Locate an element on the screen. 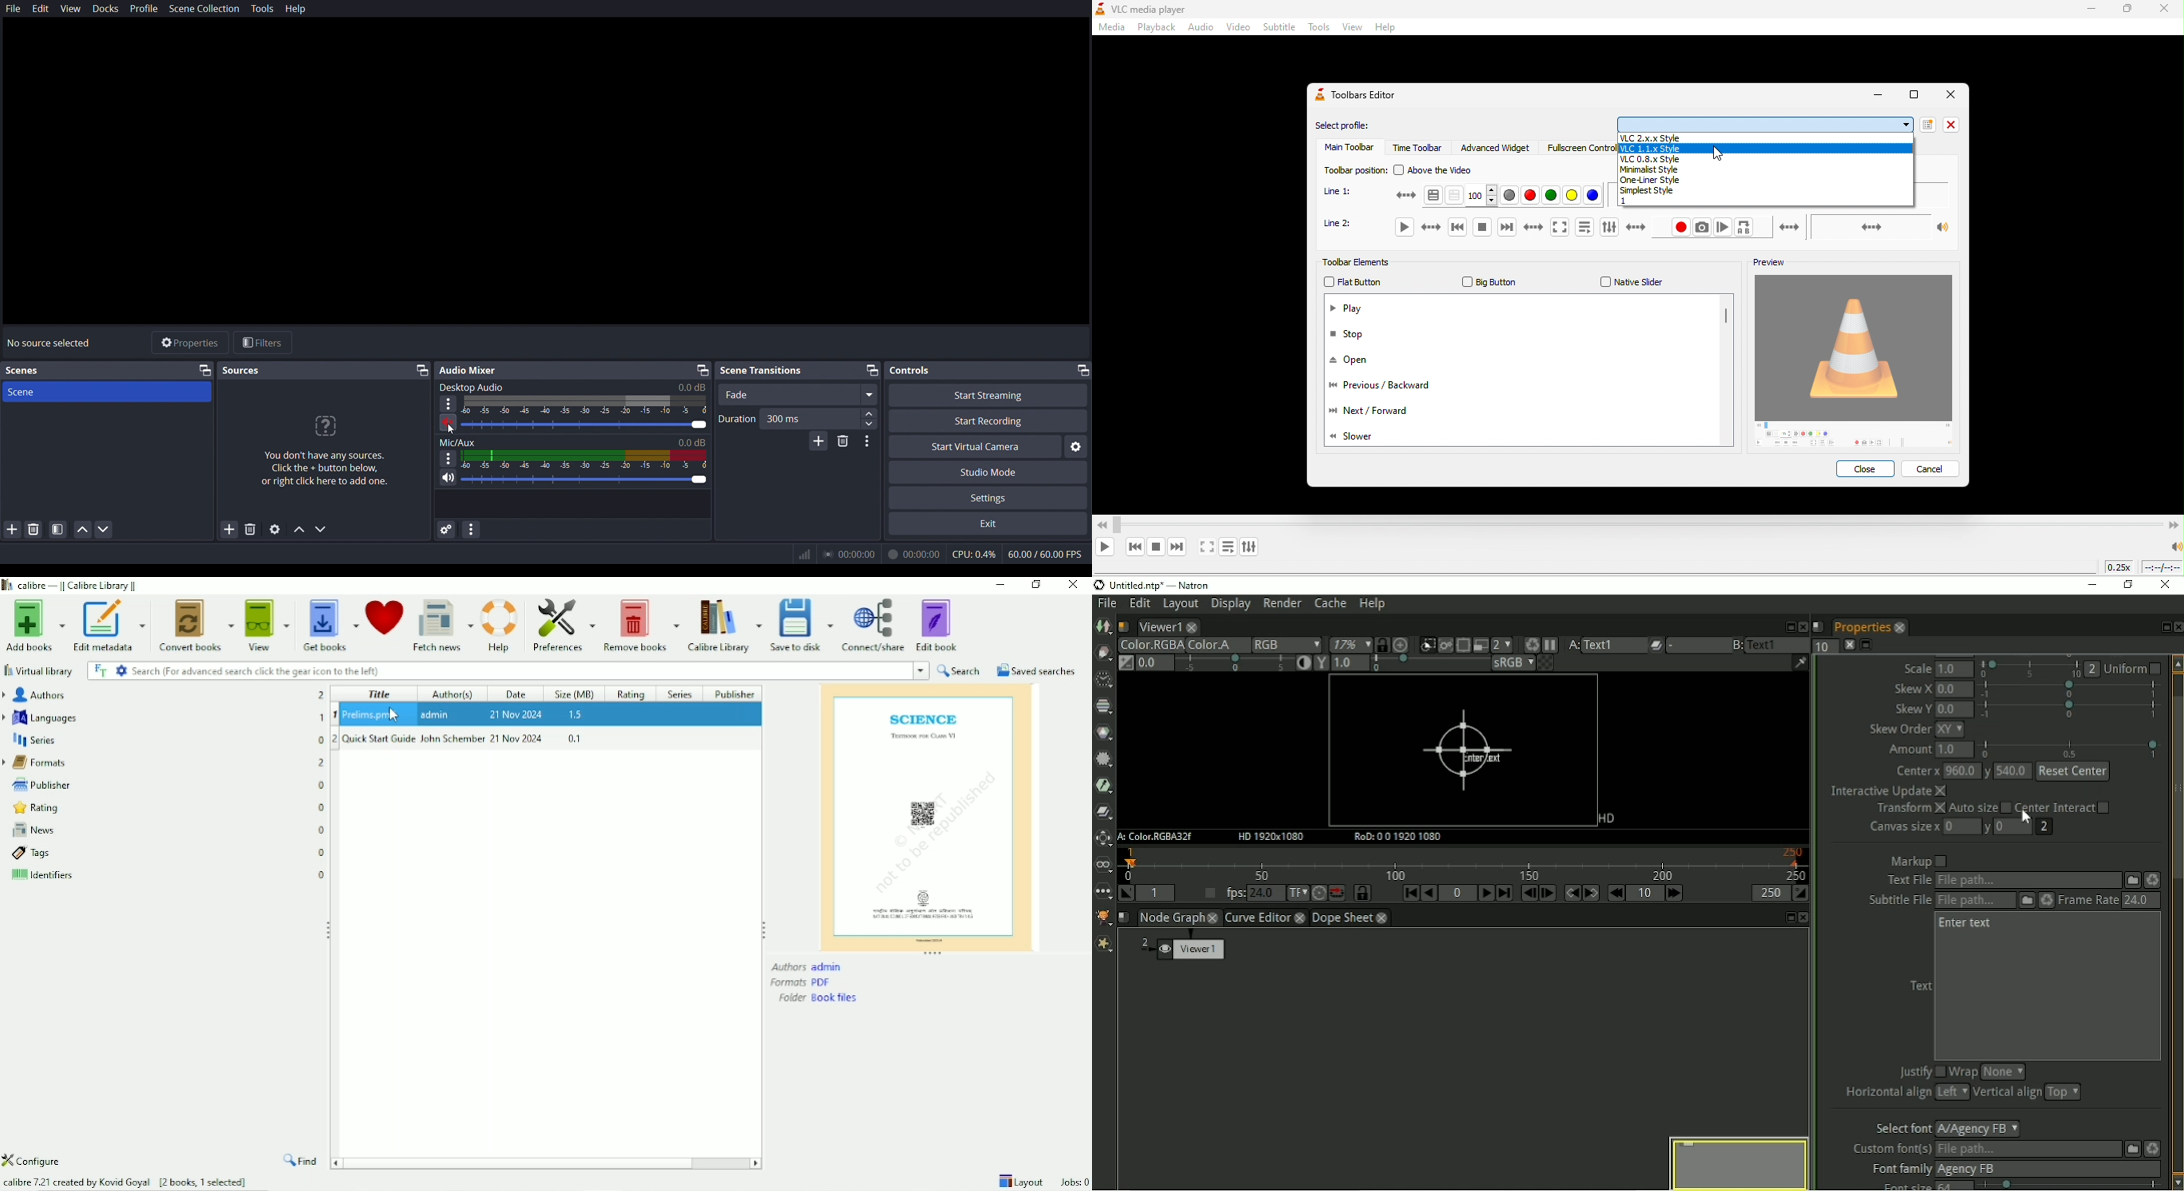 This screenshot has height=1204, width=2184. volume slider is located at coordinates (573, 426).